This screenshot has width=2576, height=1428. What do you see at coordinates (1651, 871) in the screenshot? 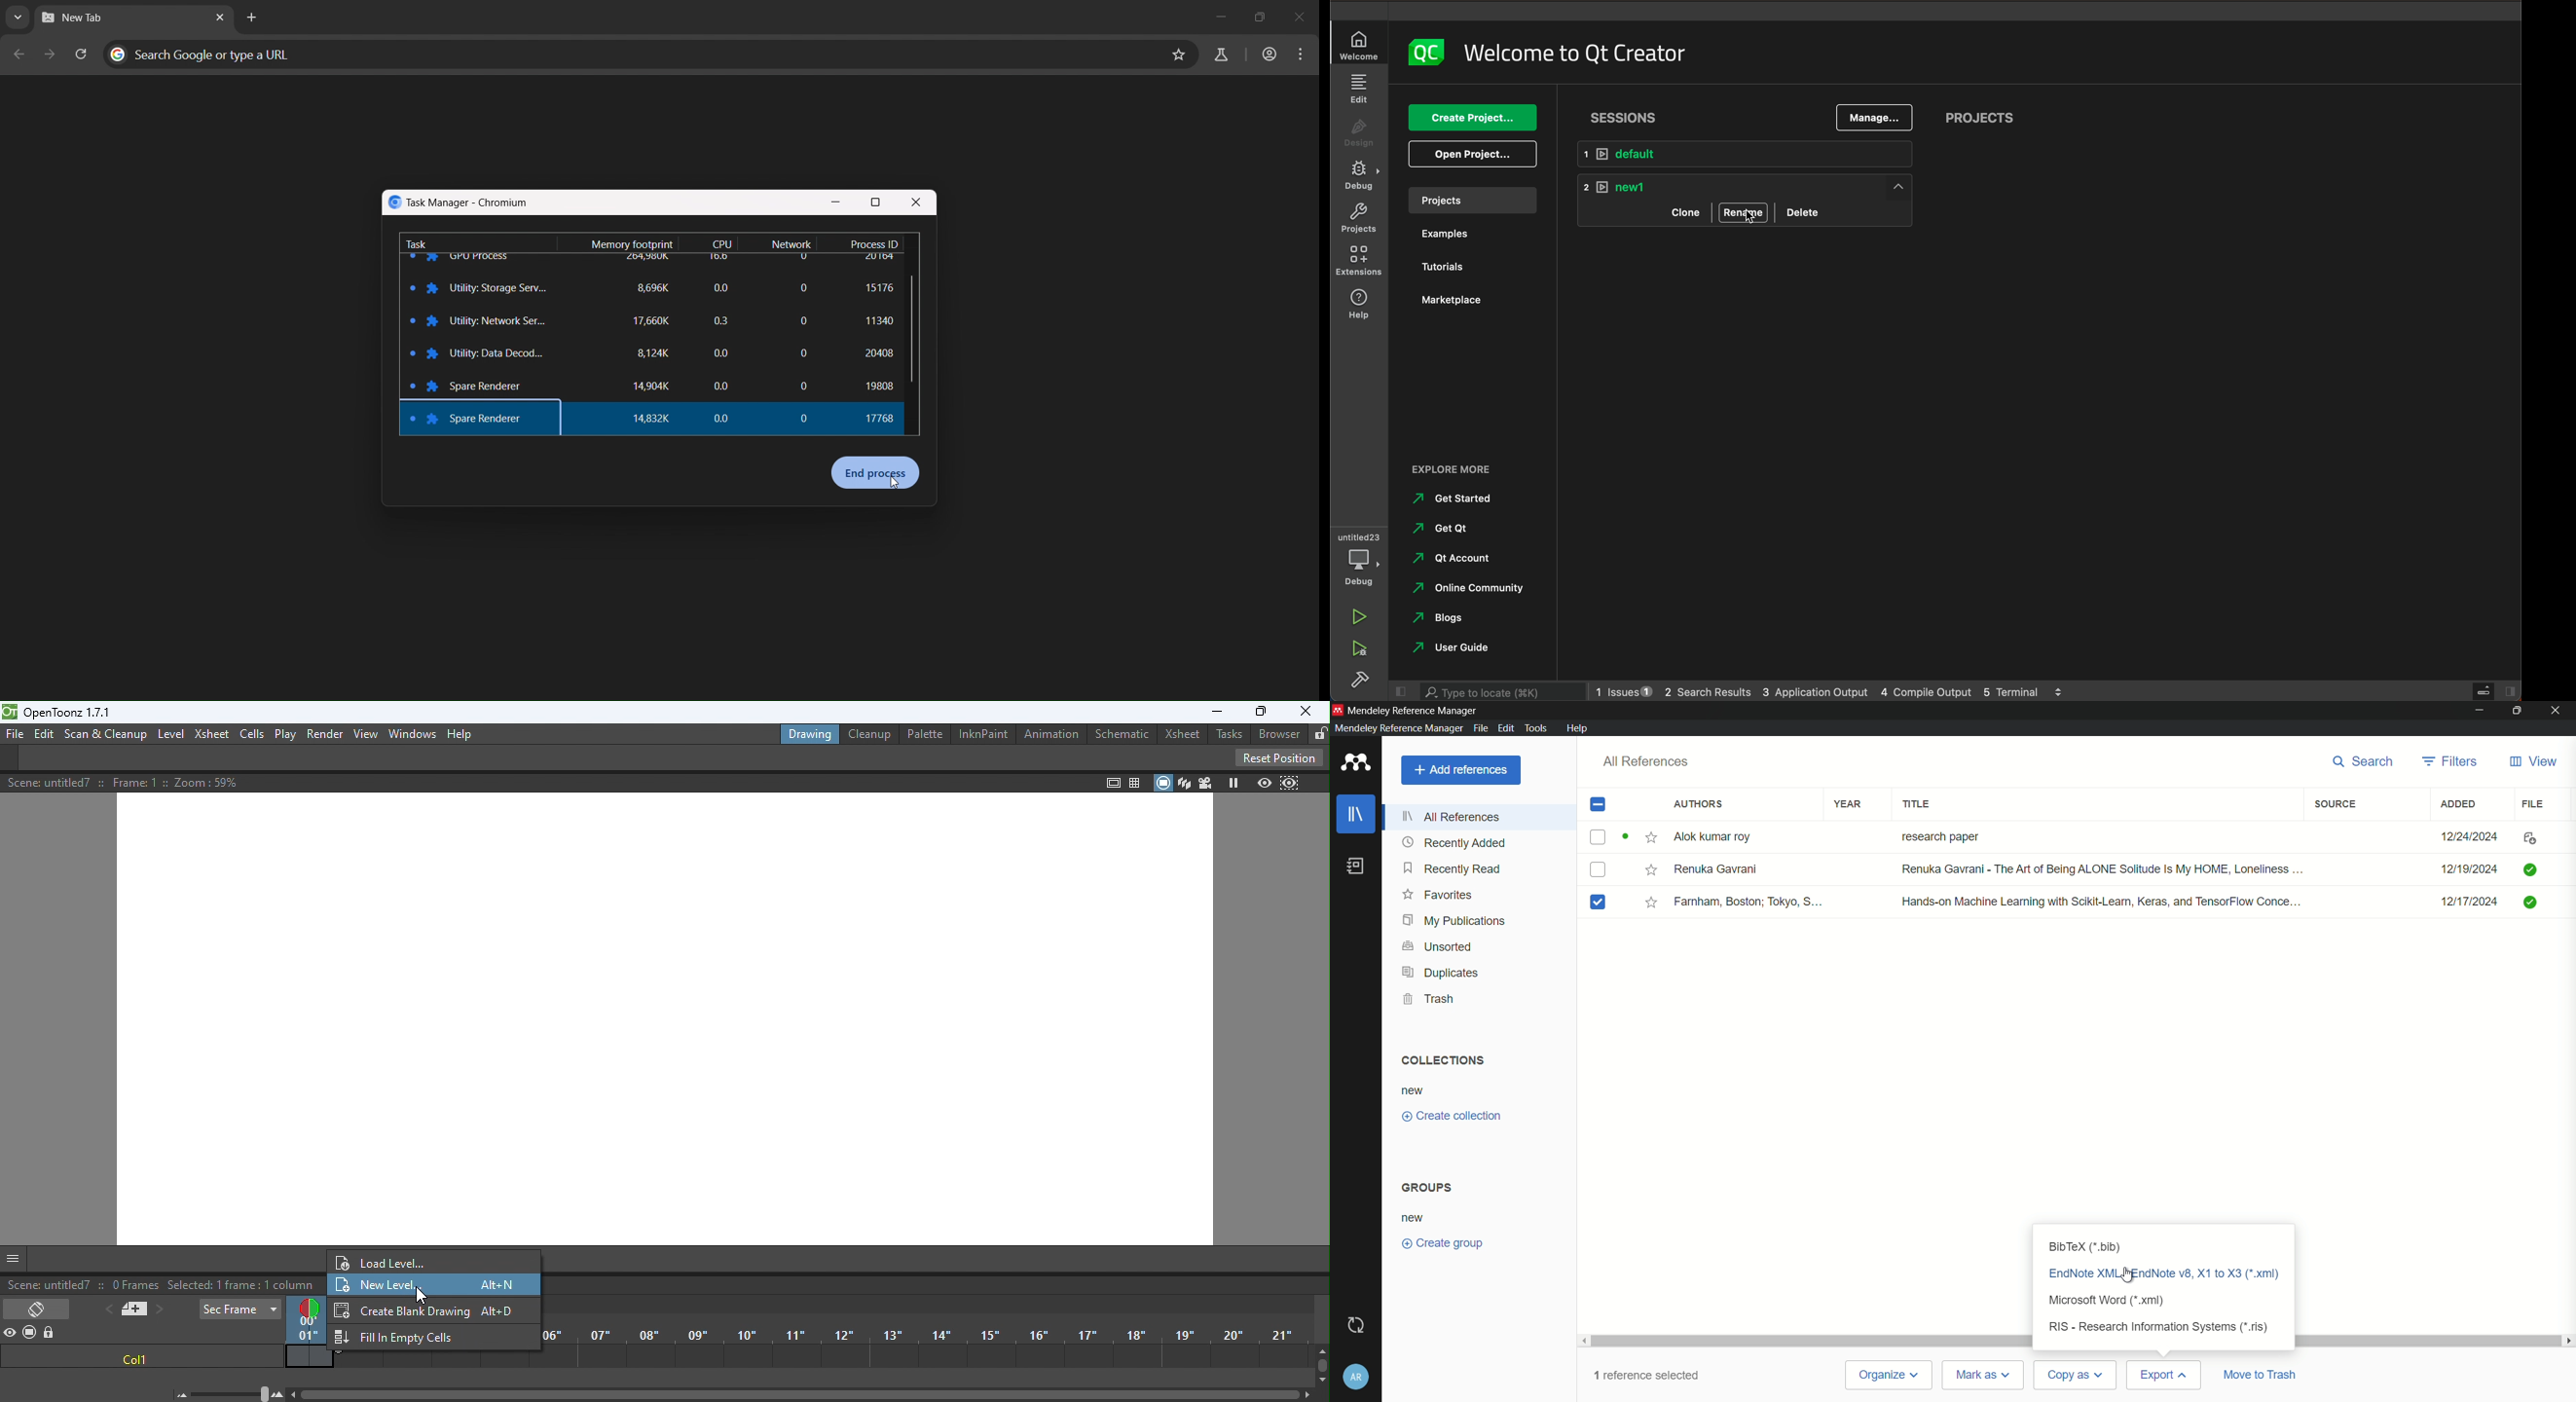
I see `star` at bounding box center [1651, 871].